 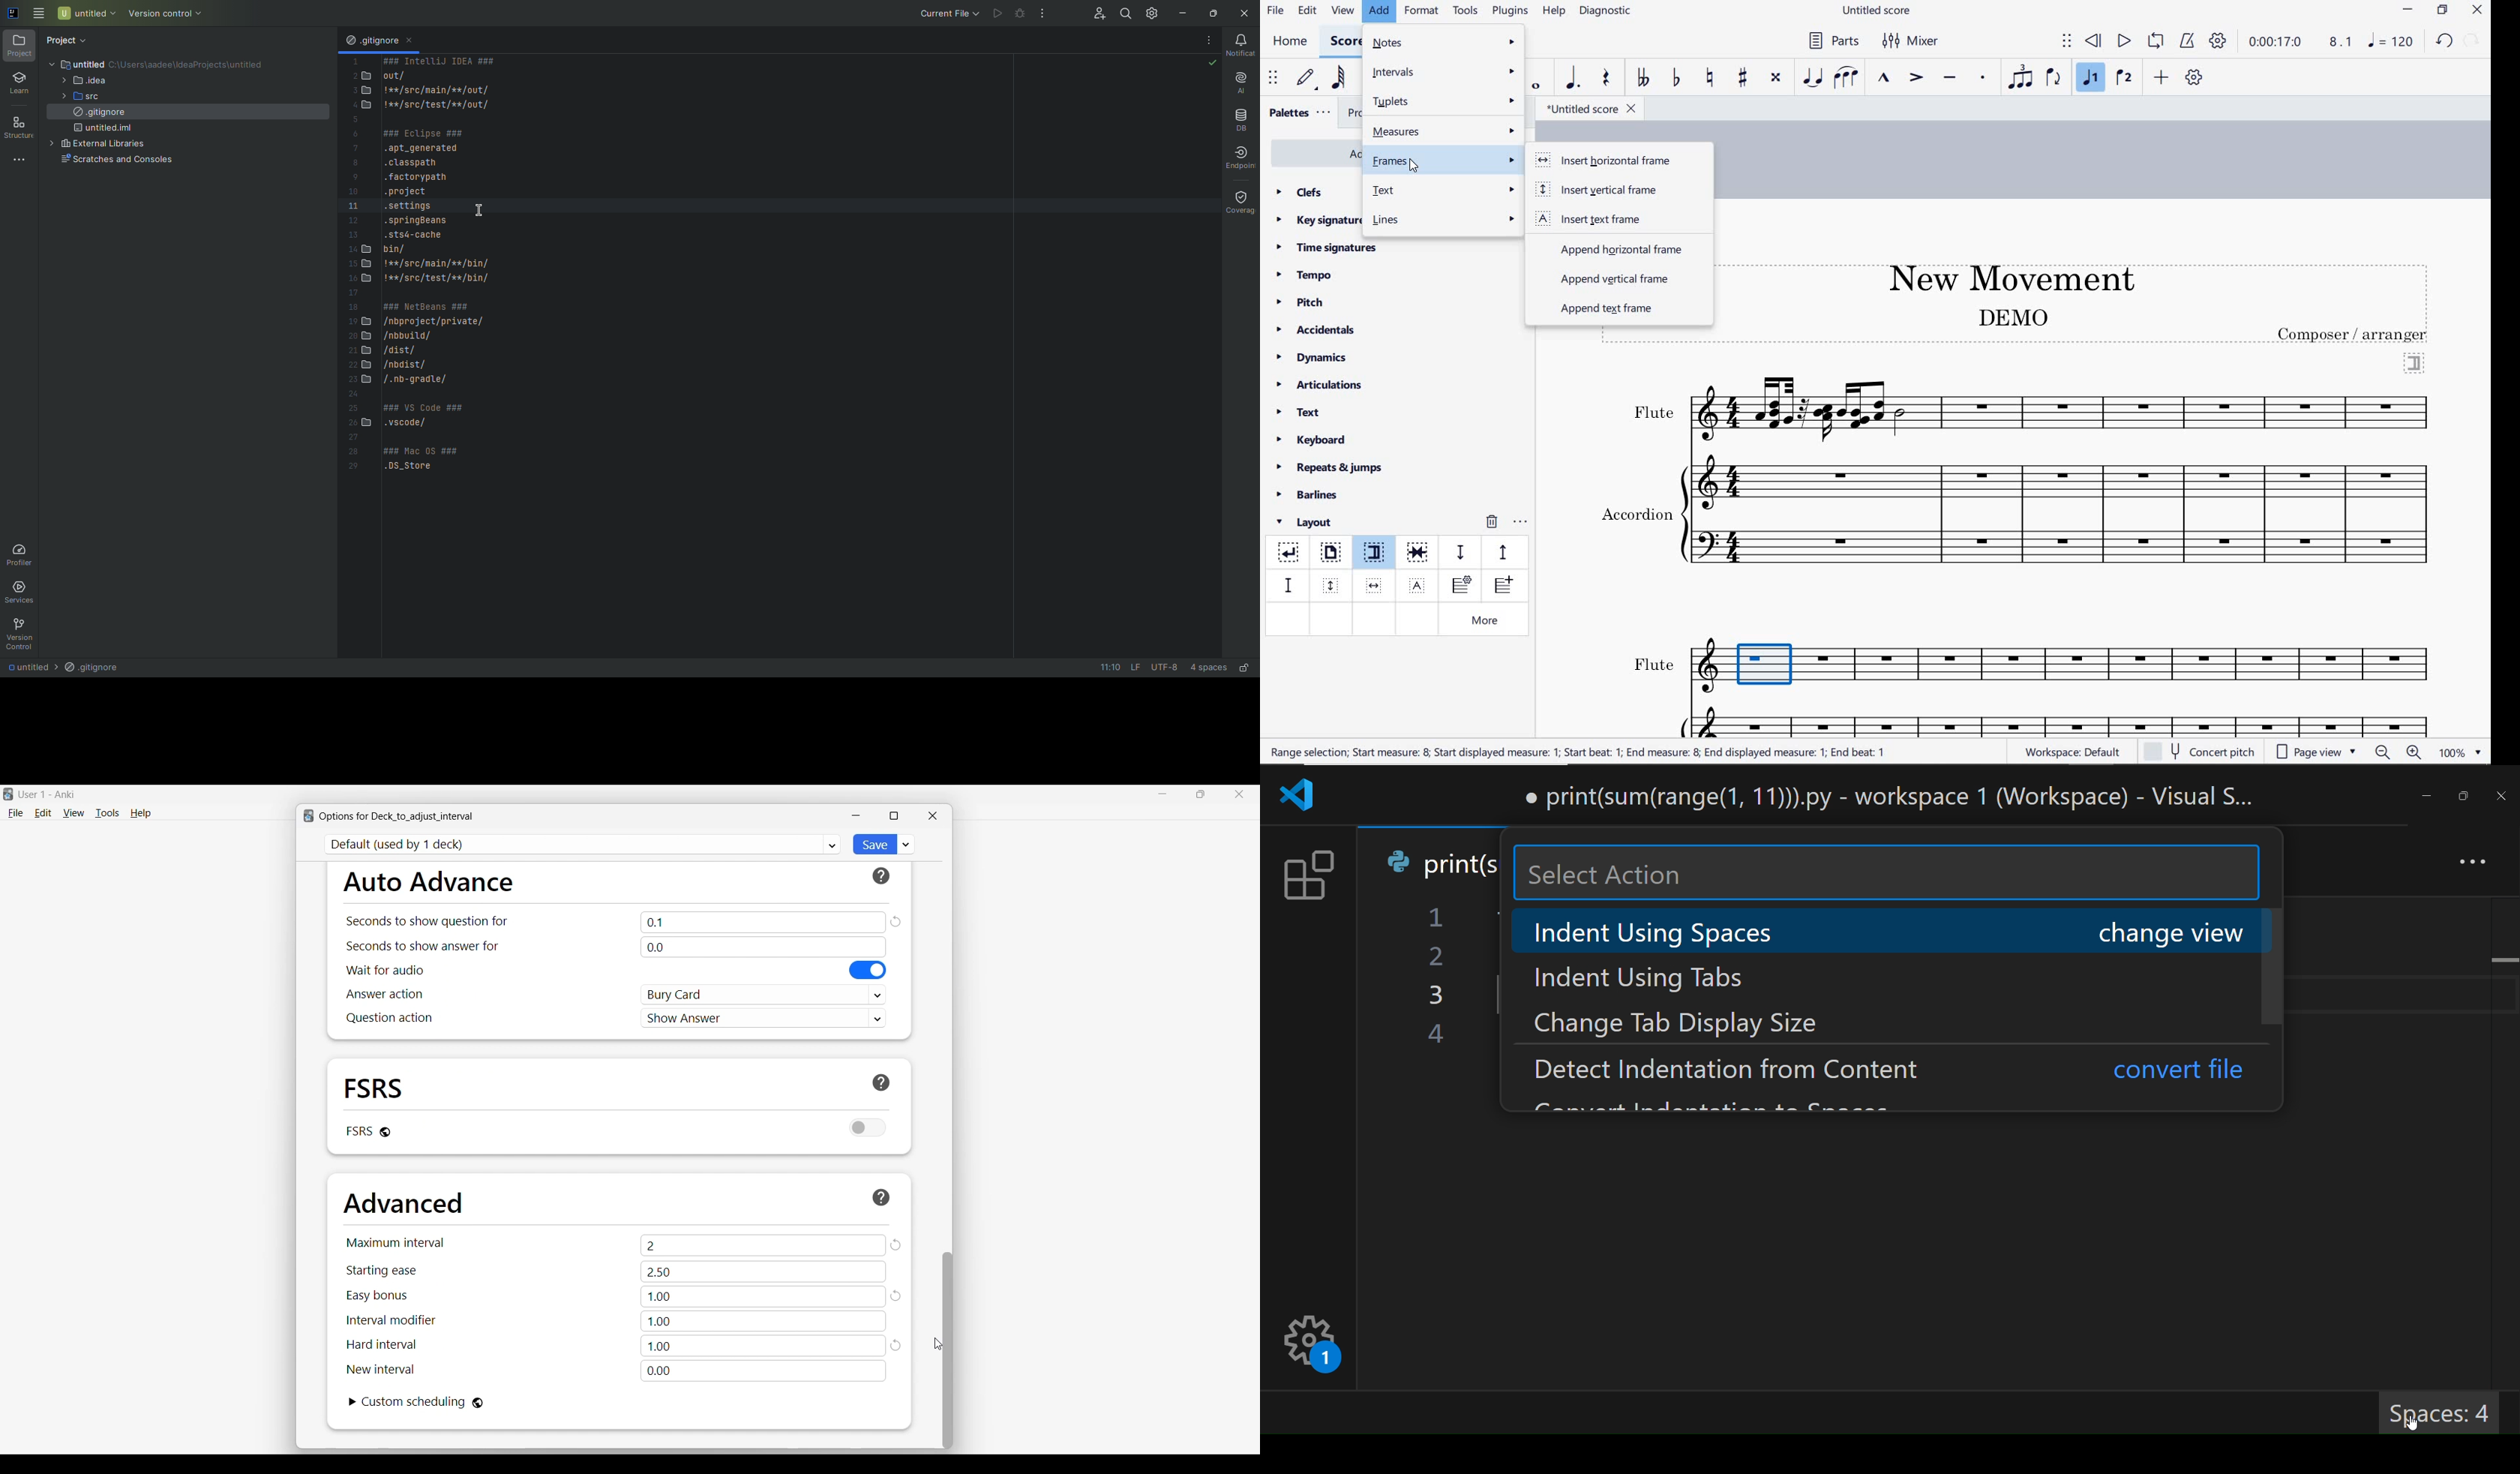 What do you see at coordinates (1330, 554) in the screenshot?
I see `page break` at bounding box center [1330, 554].